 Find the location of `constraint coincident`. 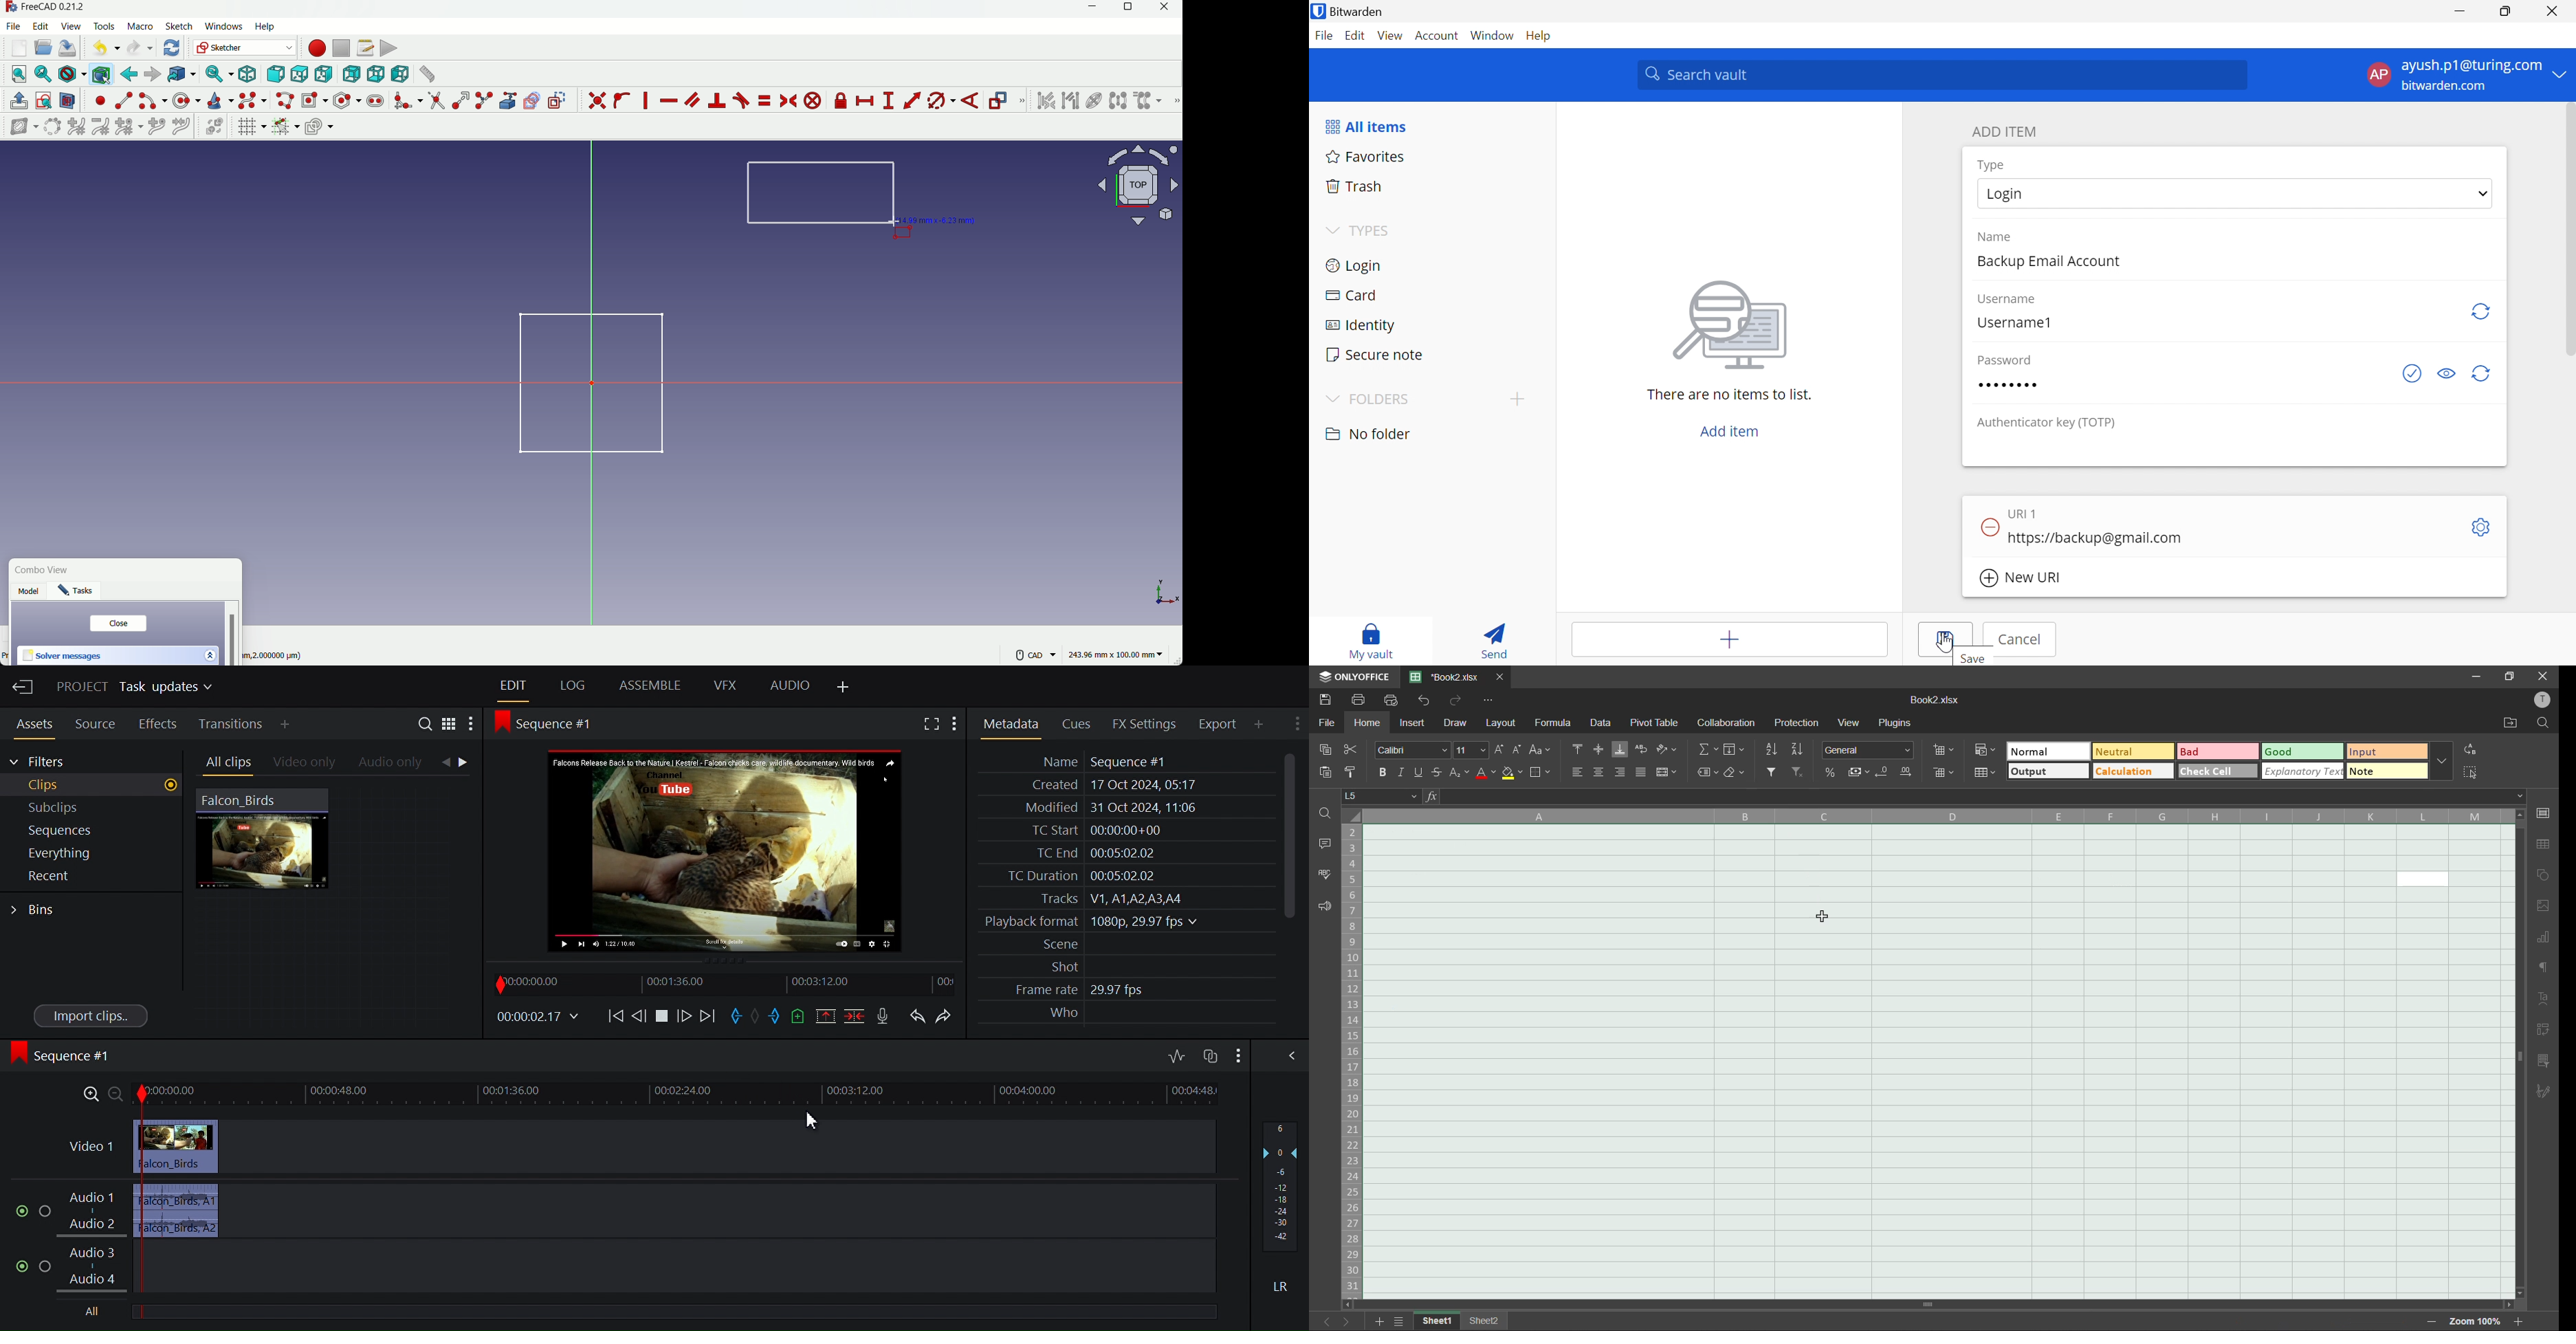

constraint coincident is located at coordinates (597, 100).